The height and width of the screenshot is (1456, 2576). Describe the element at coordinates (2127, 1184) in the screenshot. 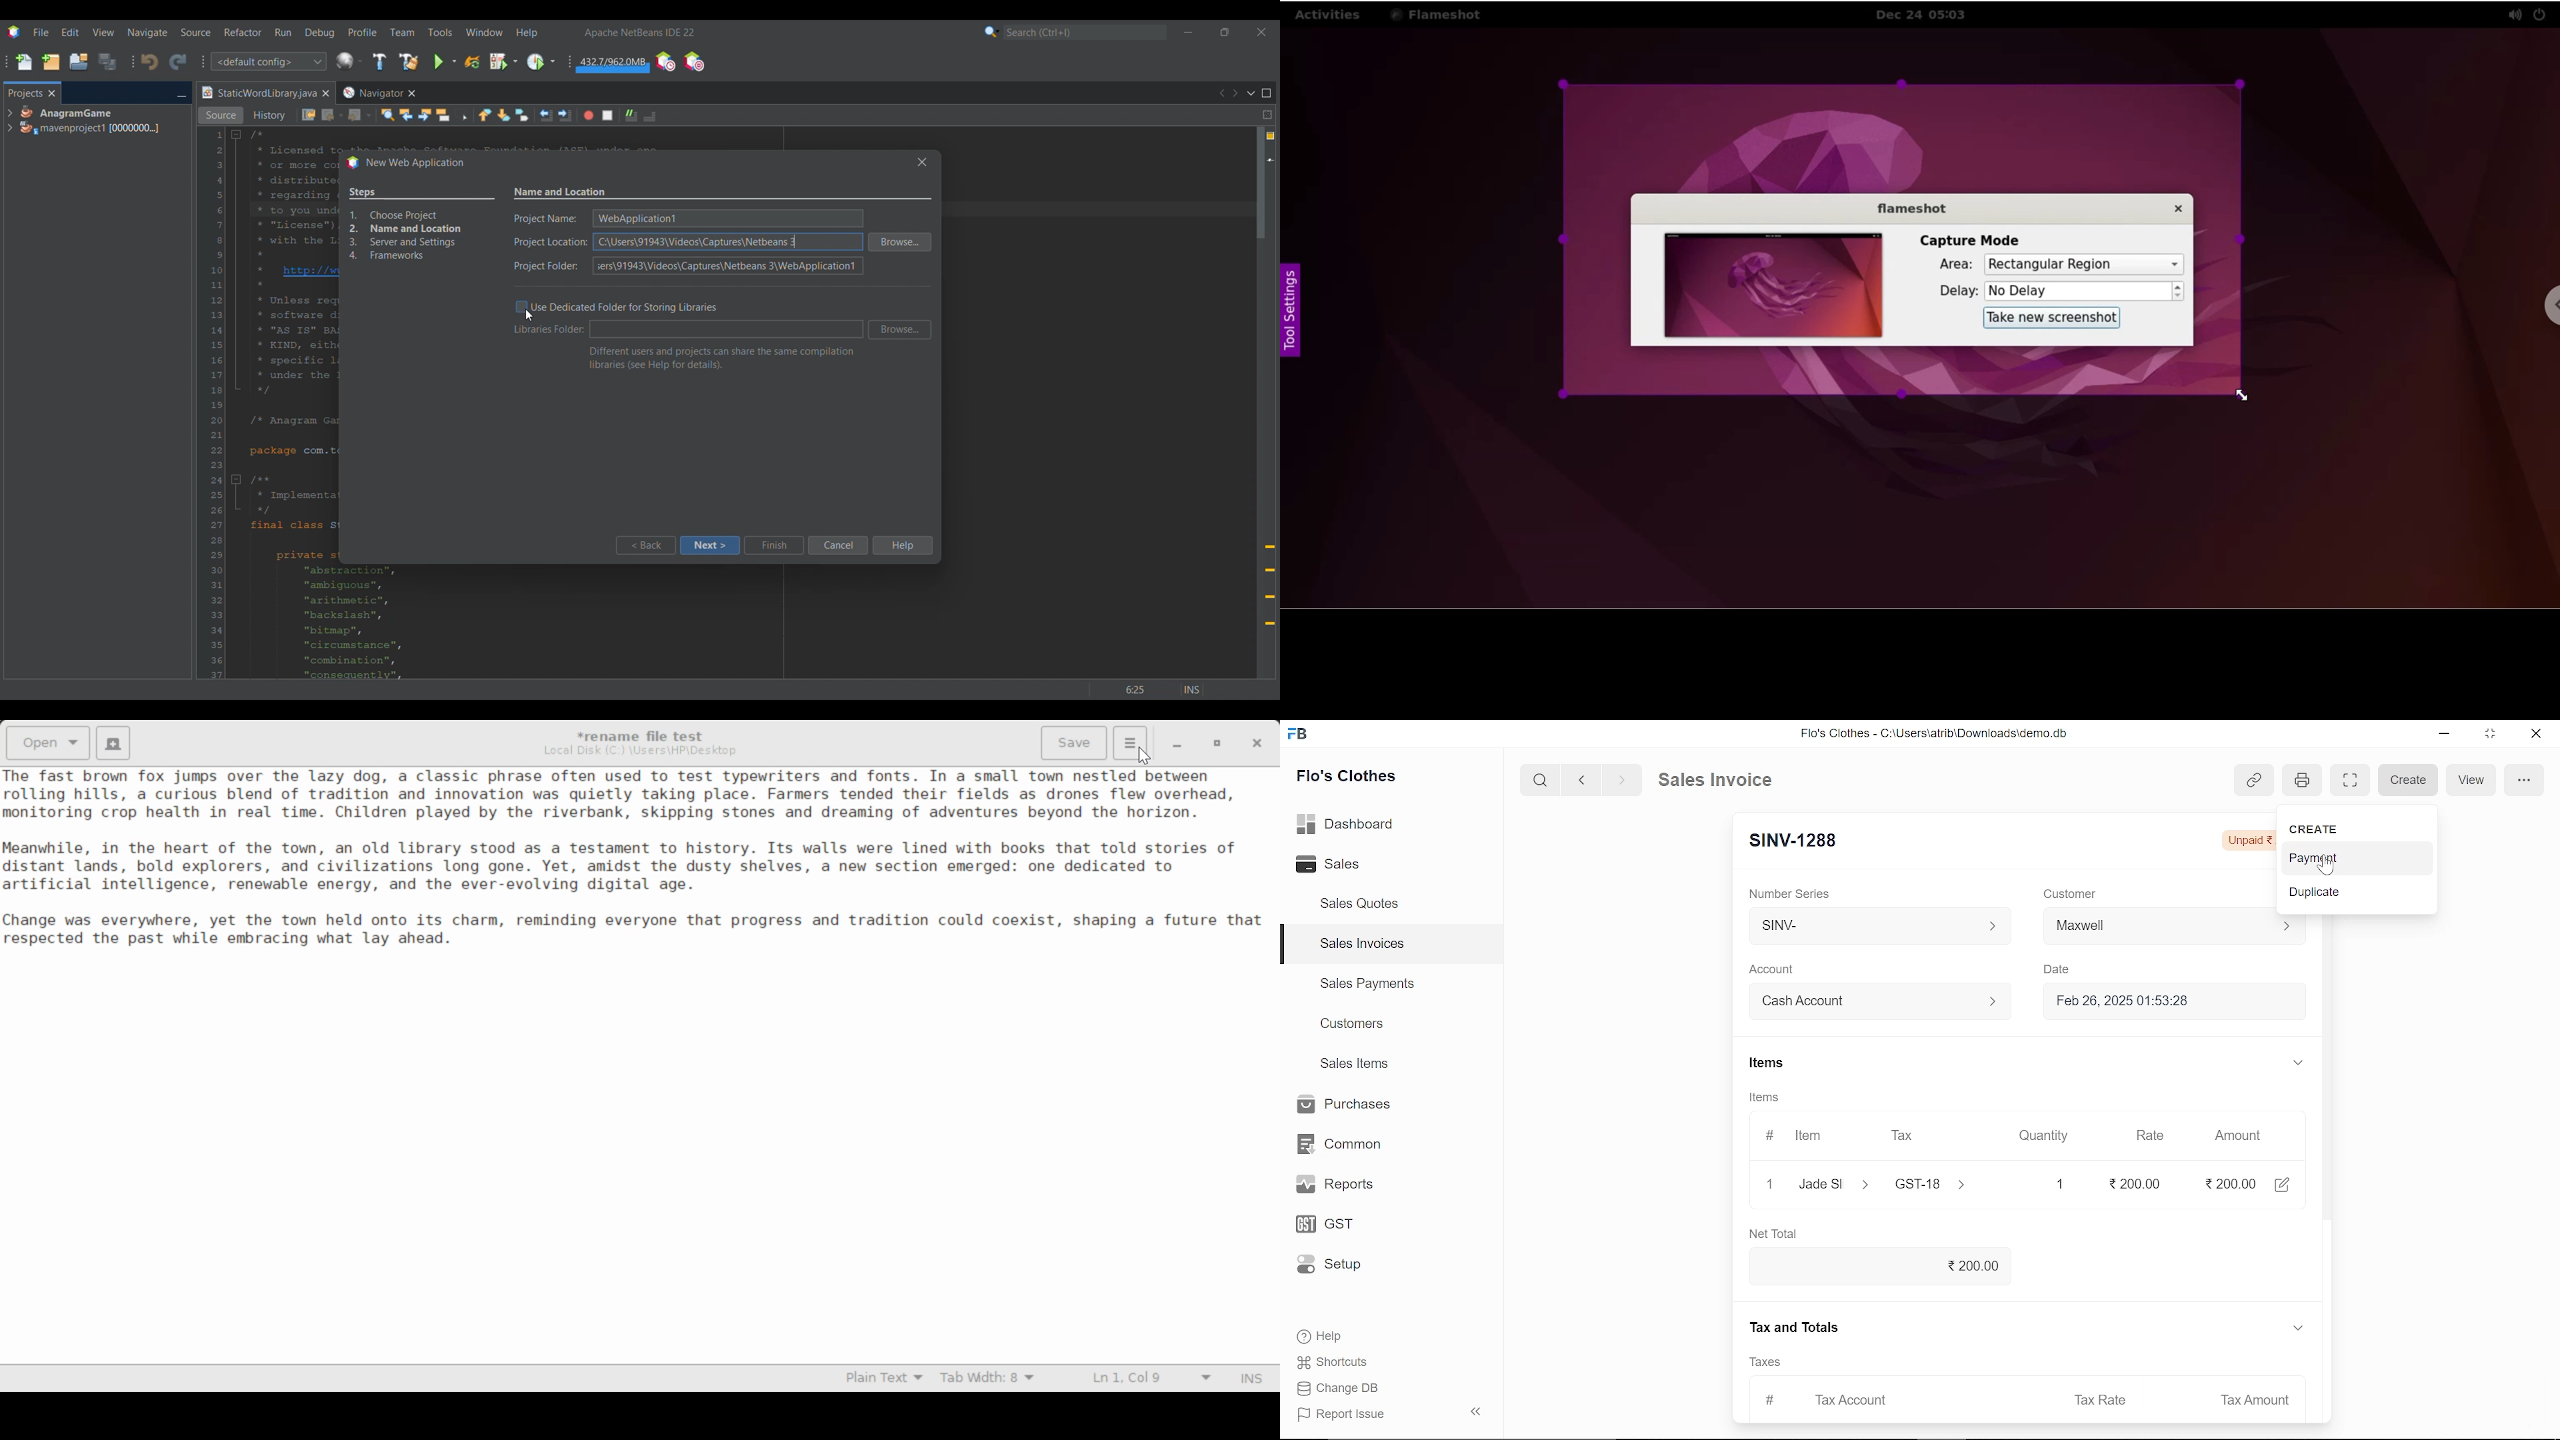

I see `200.00` at that location.